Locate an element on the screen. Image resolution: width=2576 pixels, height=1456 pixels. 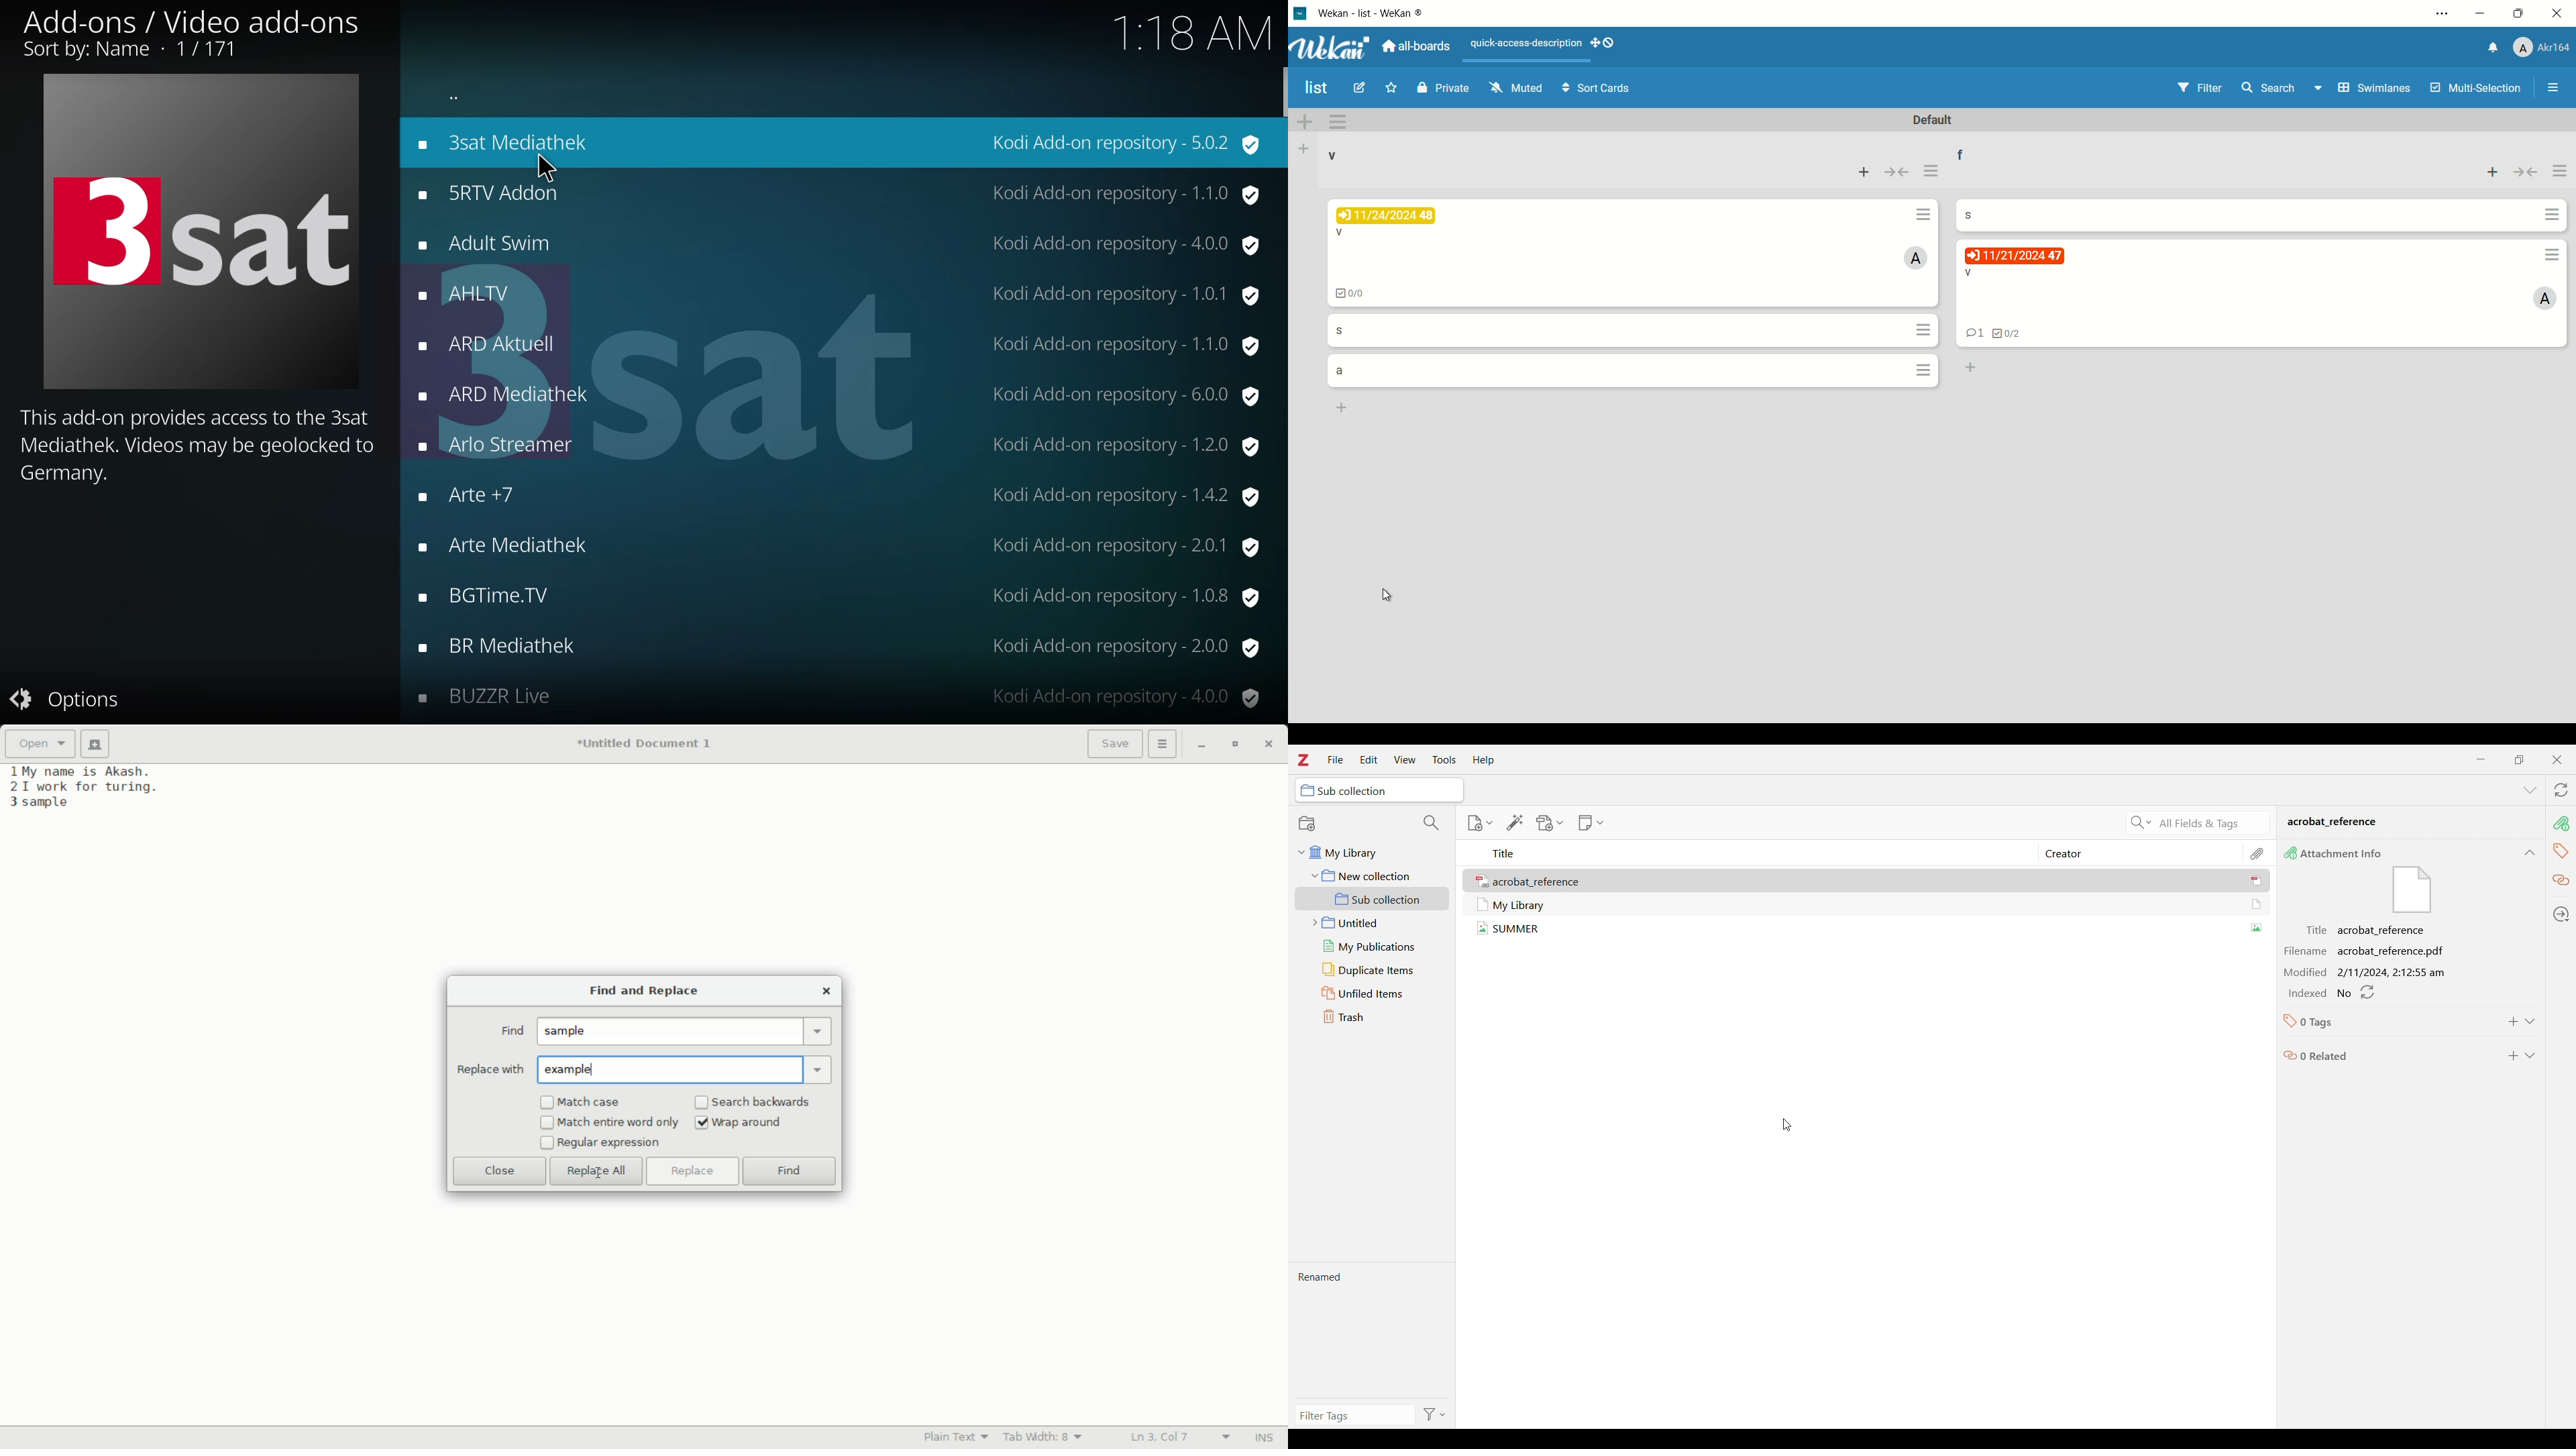
notifications is located at coordinates (2493, 48).